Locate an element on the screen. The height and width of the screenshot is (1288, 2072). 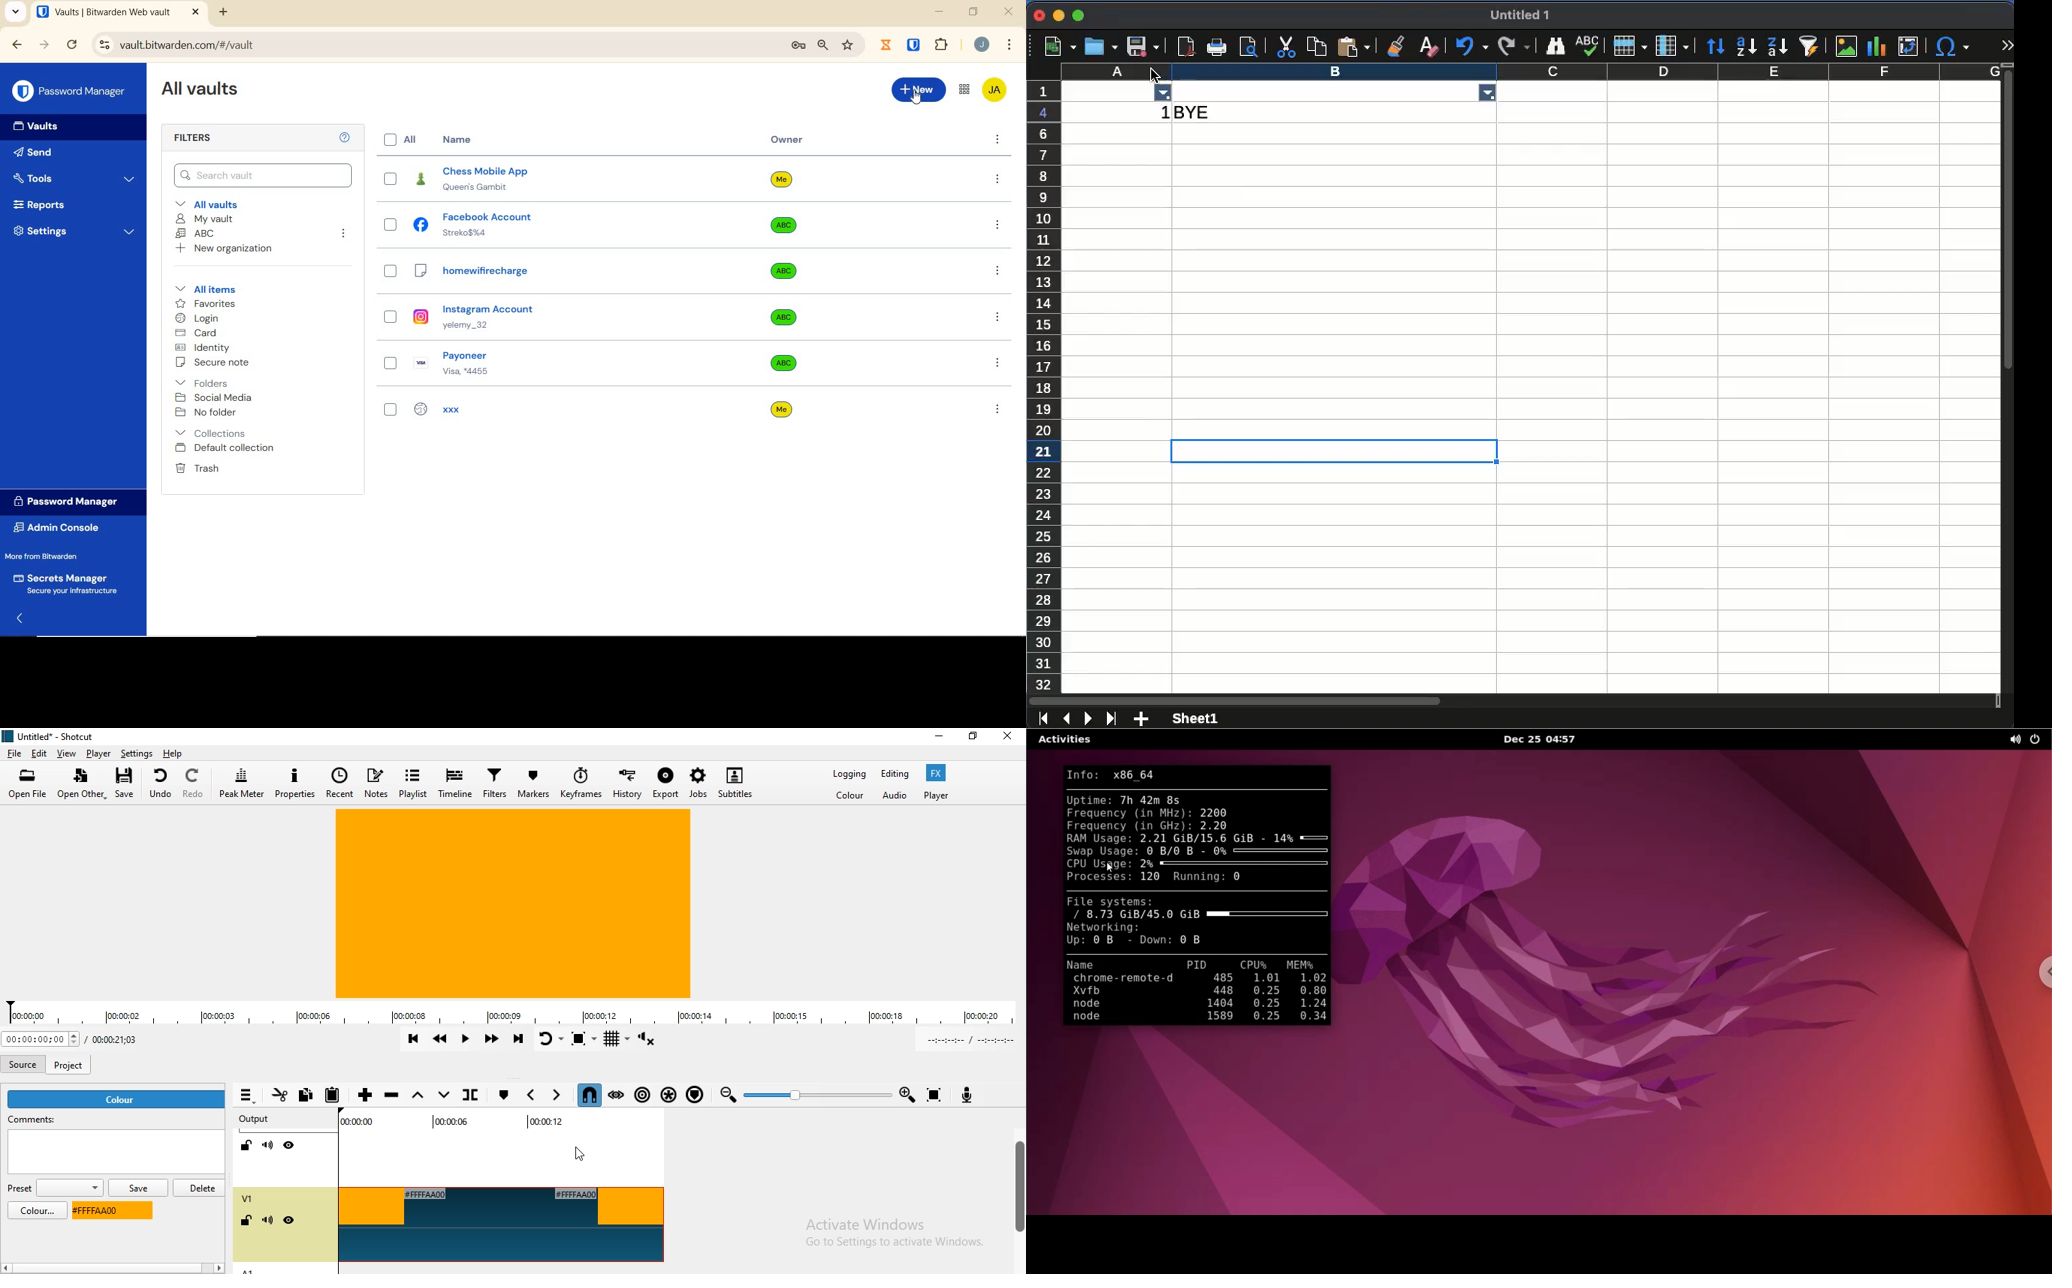
Zoom in is located at coordinates (907, 1096).